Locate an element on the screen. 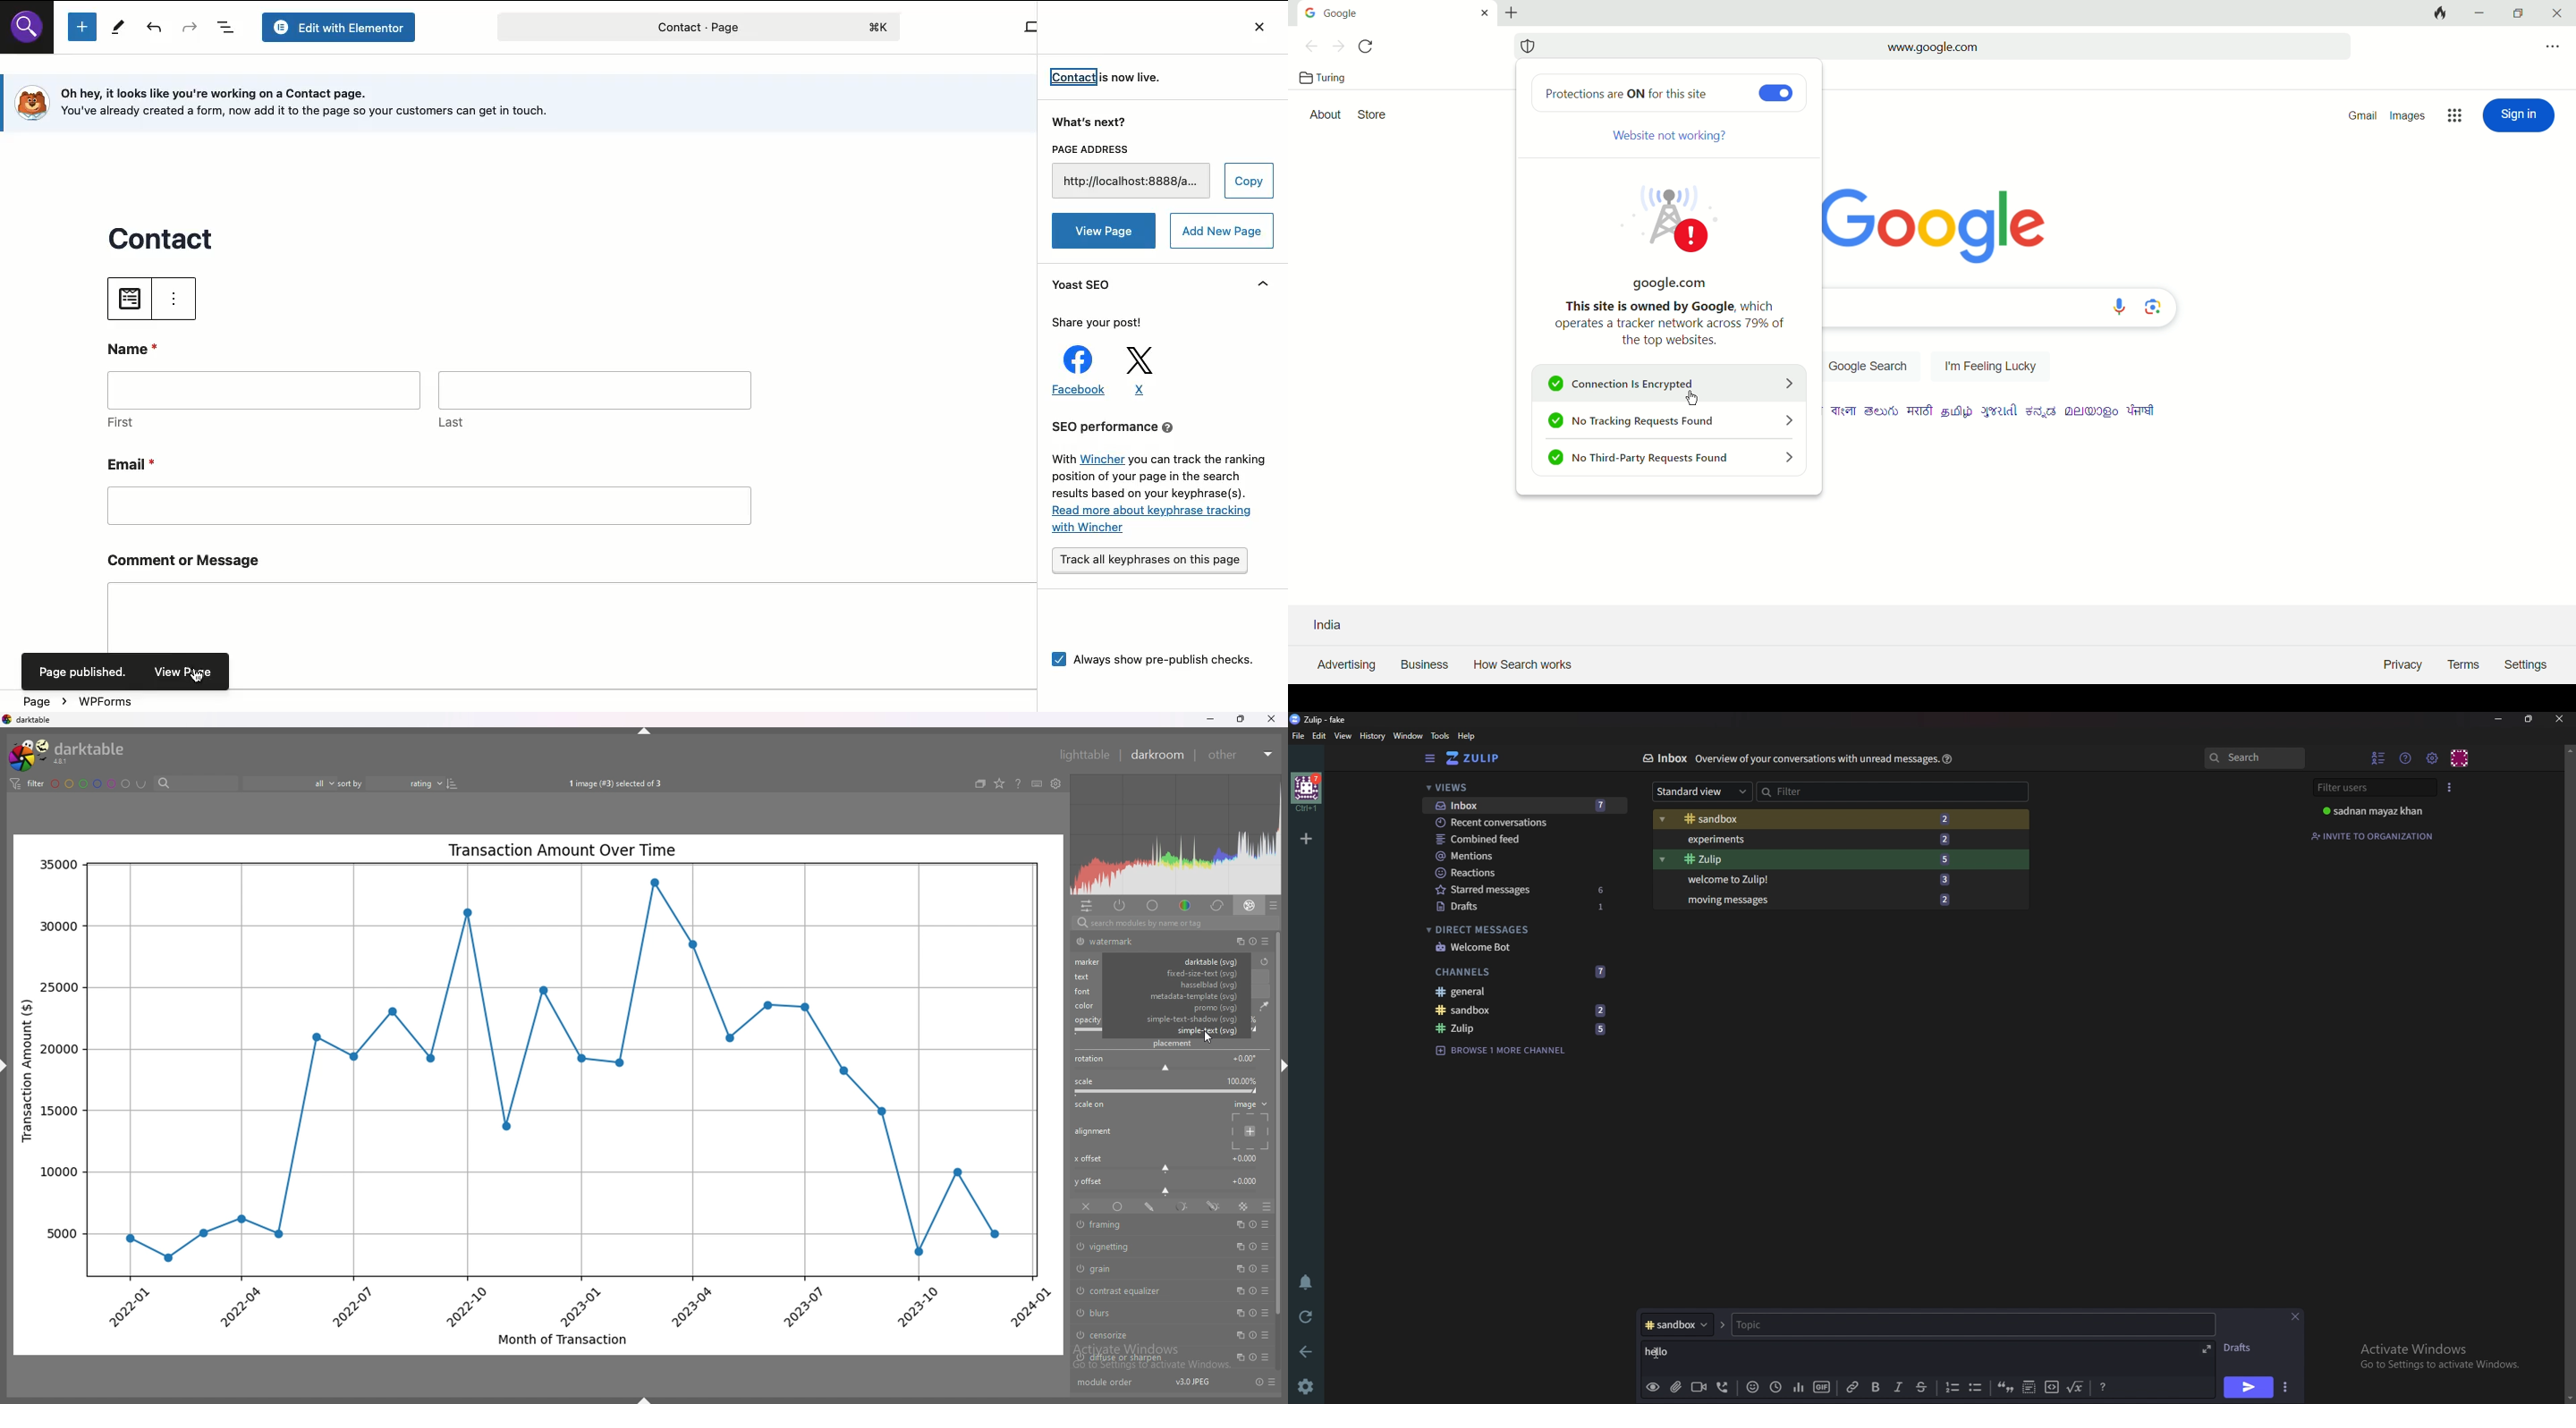 The height and width of the screenshot is (1428, 2576). Combined feed is located at coordinates (1520, 839).